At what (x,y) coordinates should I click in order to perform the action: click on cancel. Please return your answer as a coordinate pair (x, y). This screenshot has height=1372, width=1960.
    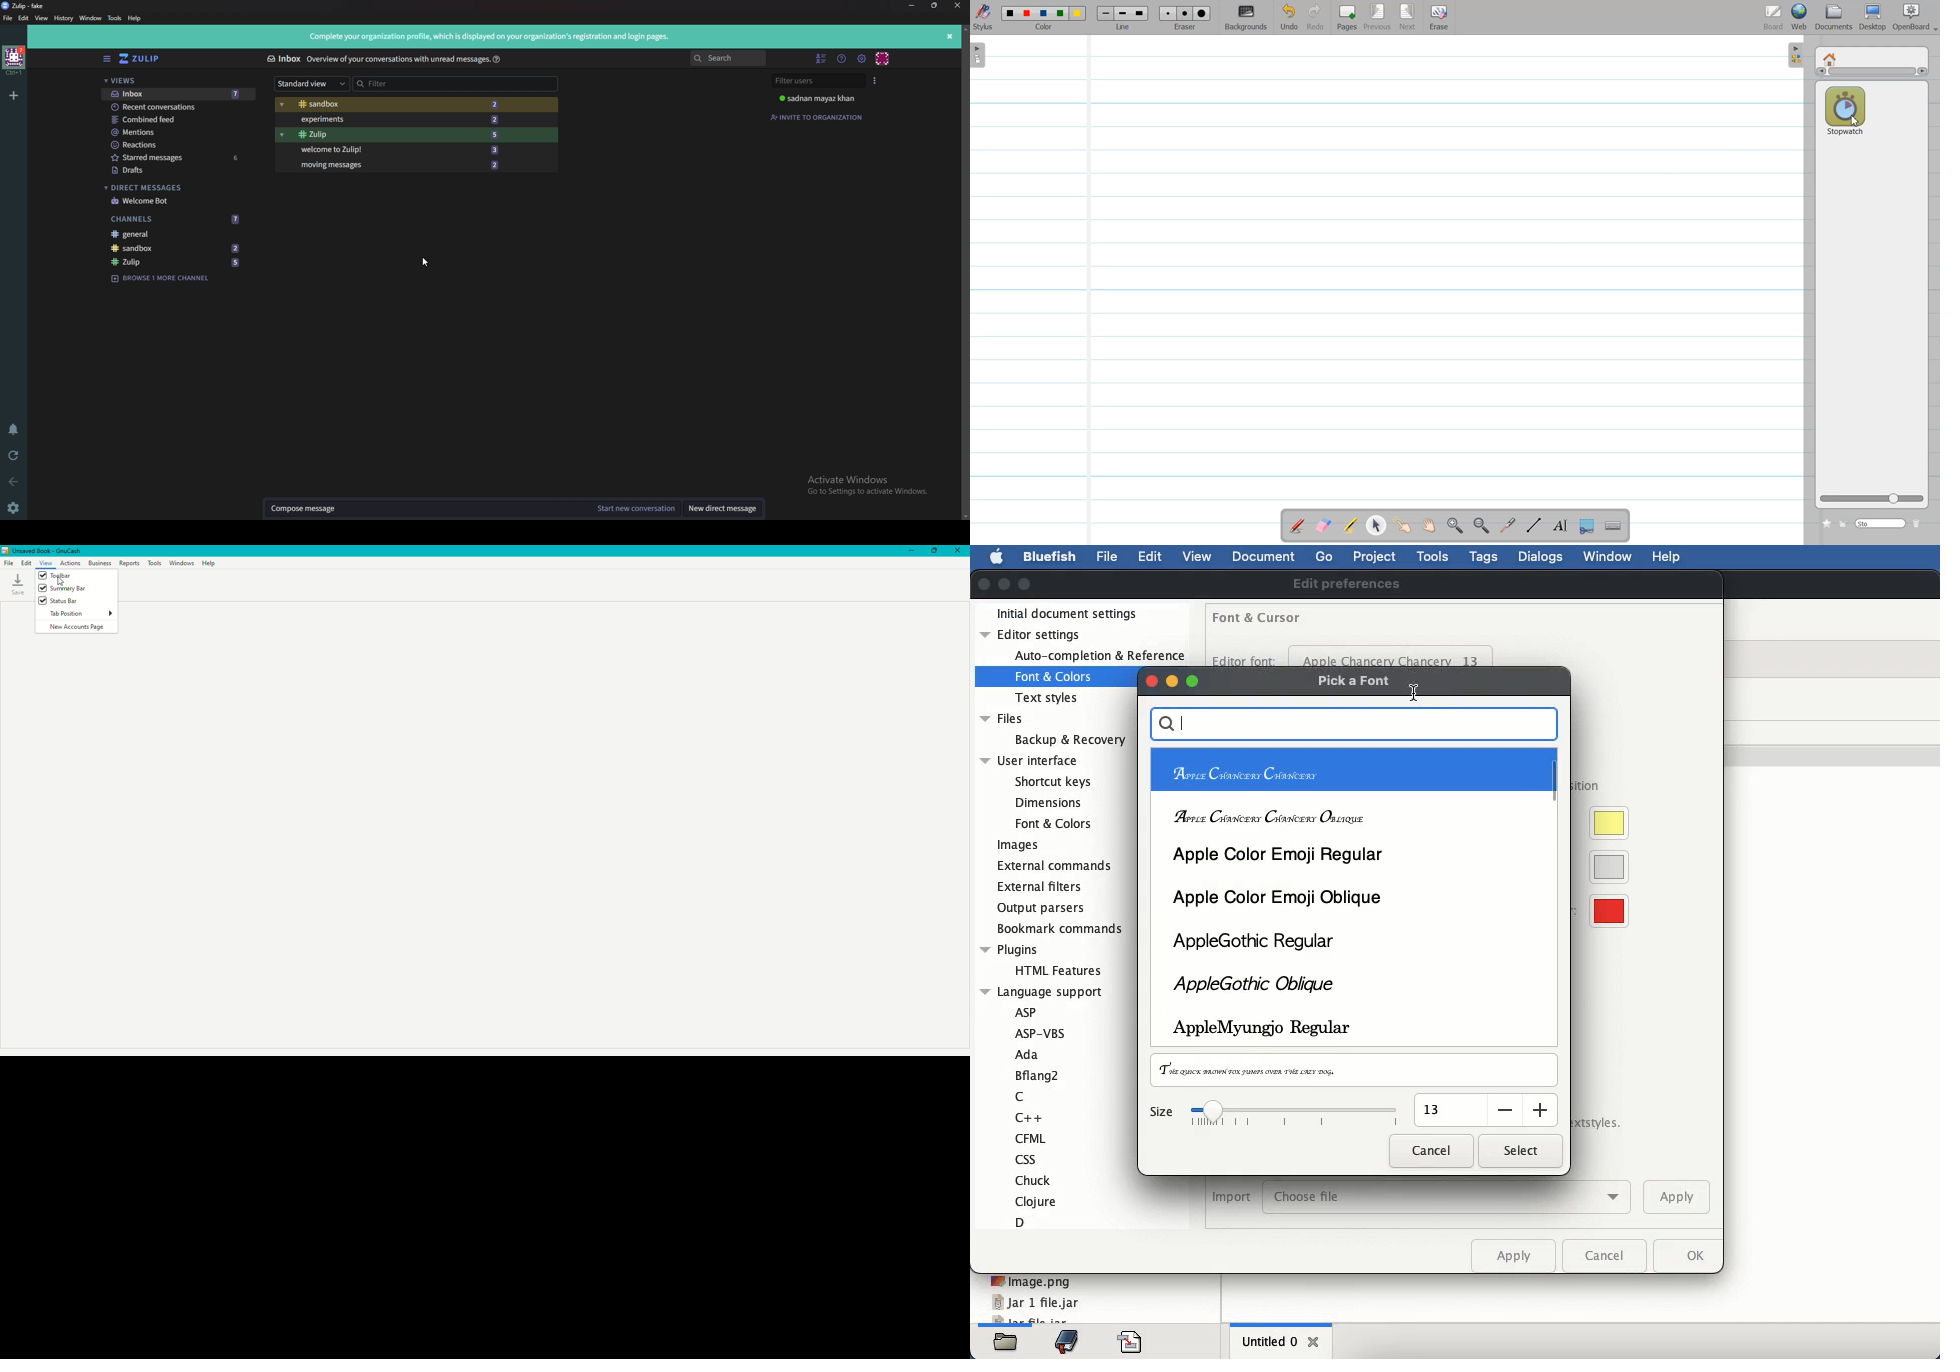
    Looking at the image, I should click on (1433, 1152).